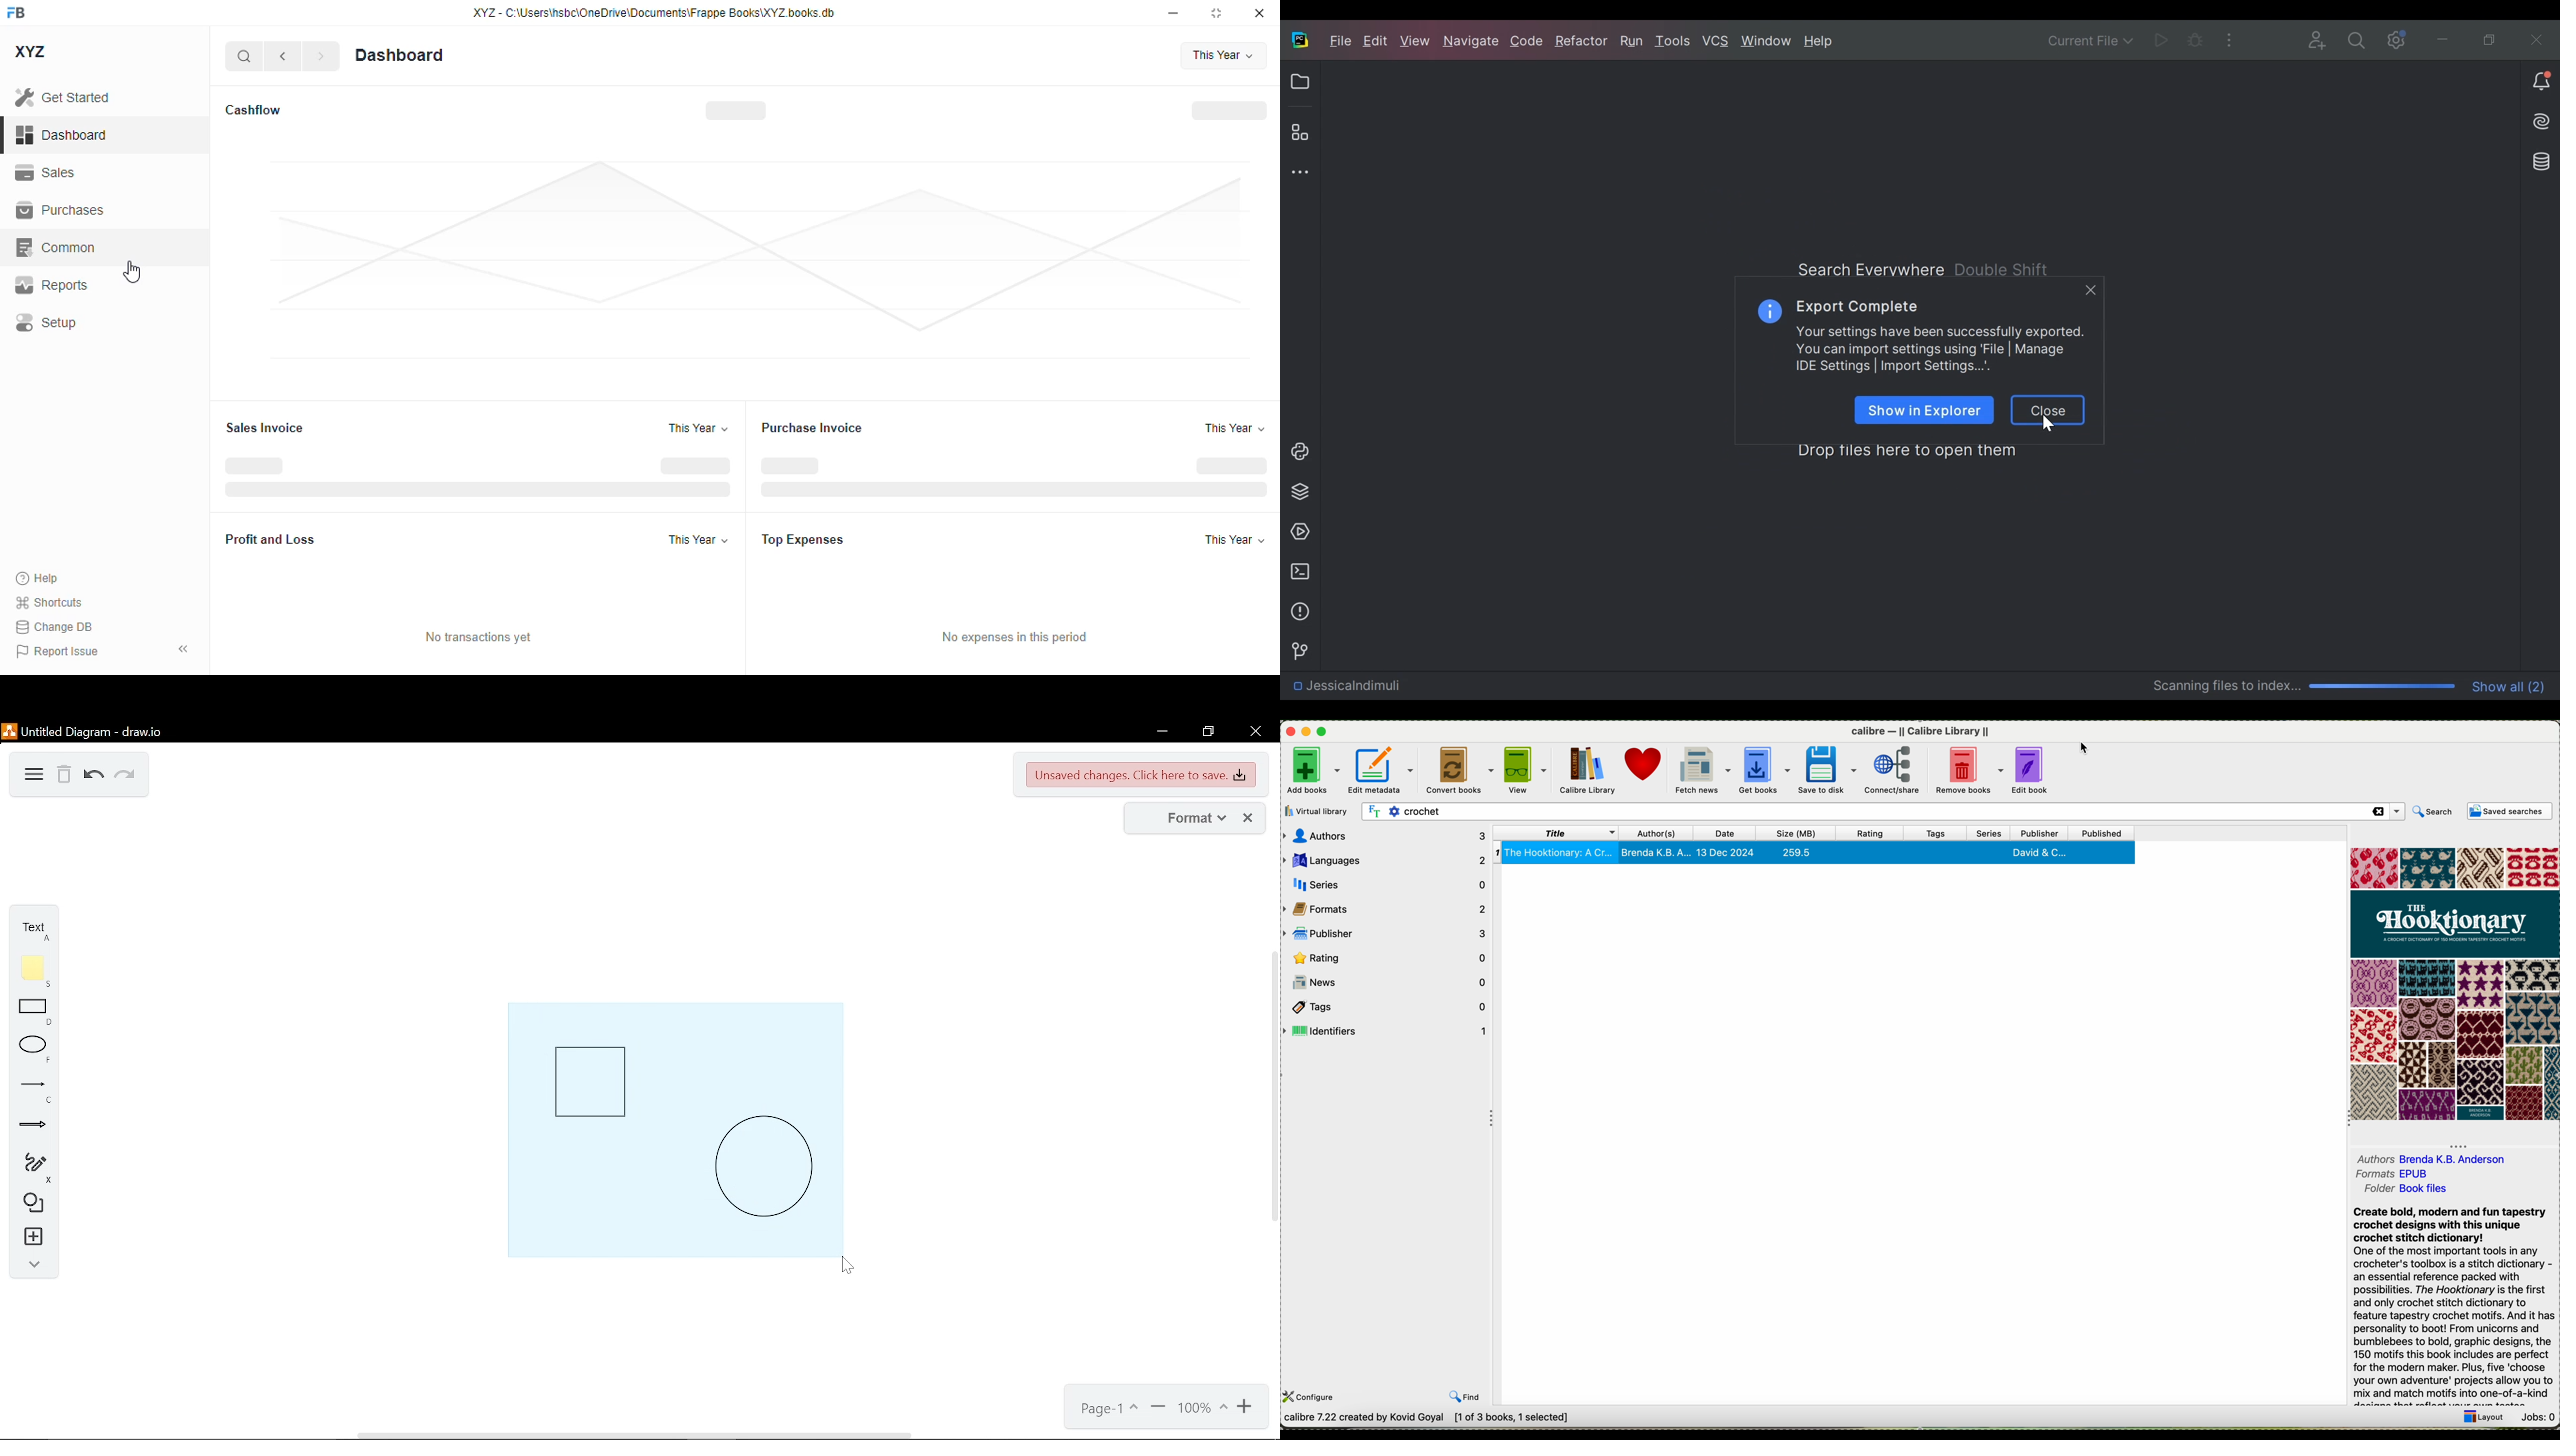  What do you see at coordinates (55, 247) in the screenshot?
I see `common` at bounding box center [55, 247].